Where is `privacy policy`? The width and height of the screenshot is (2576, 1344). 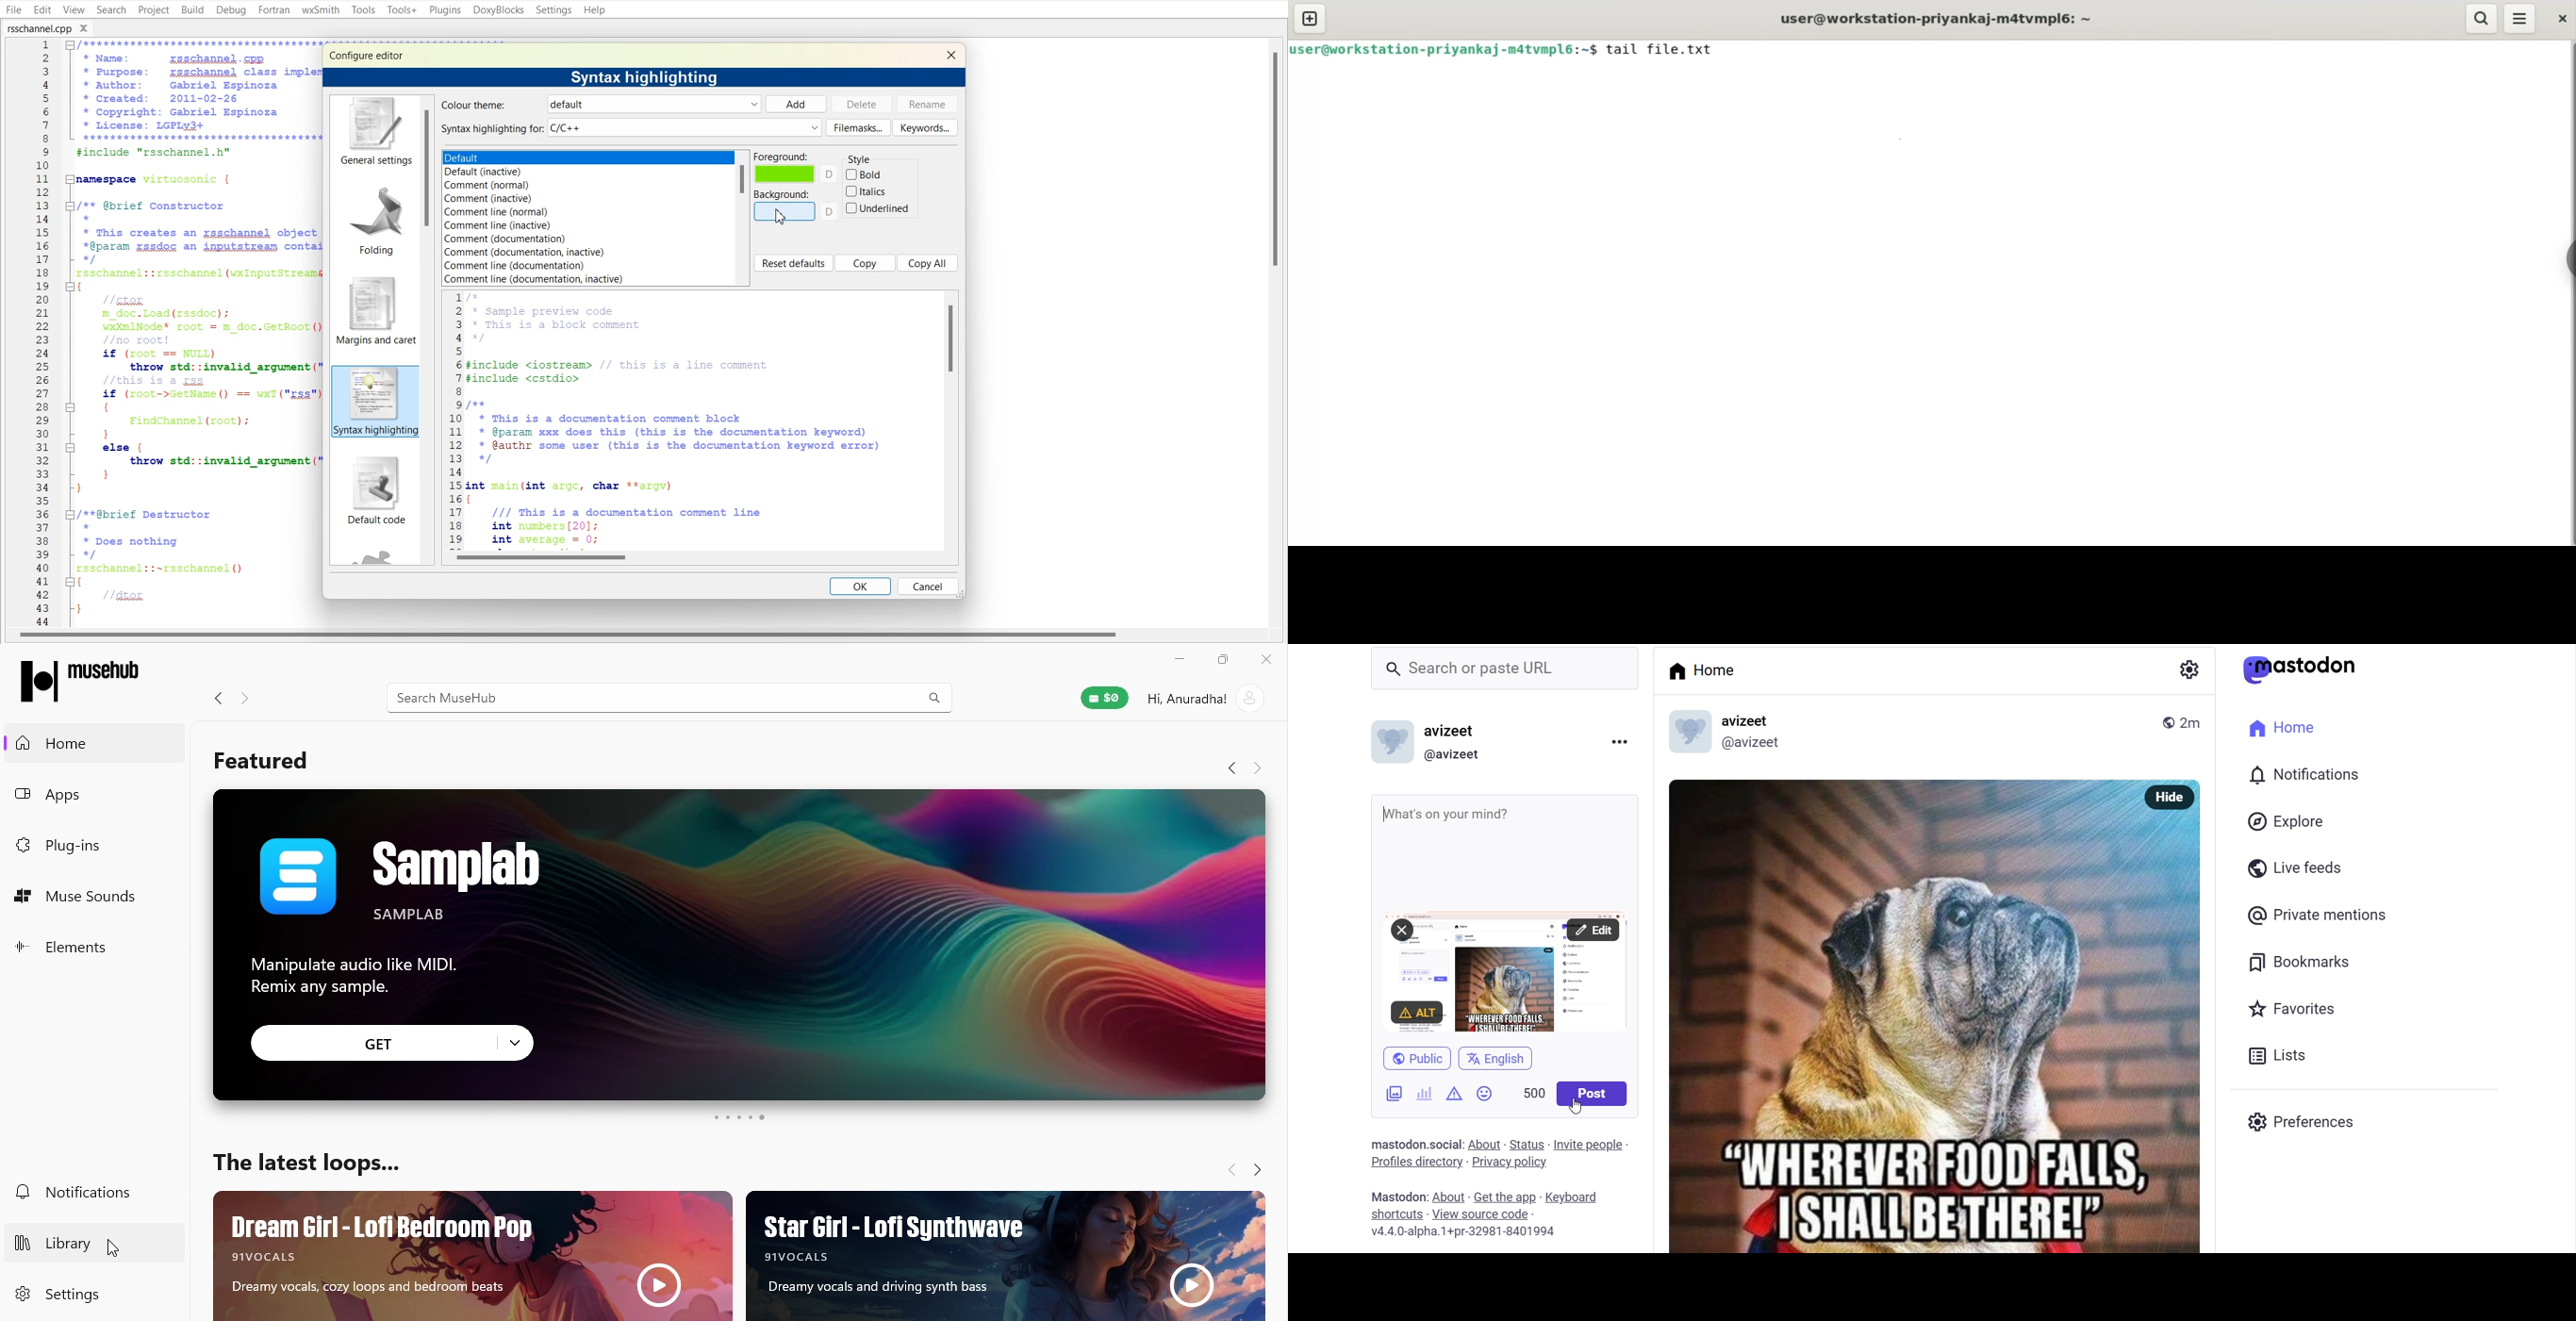
privacy policy is located at coordinates (1509, 1164).